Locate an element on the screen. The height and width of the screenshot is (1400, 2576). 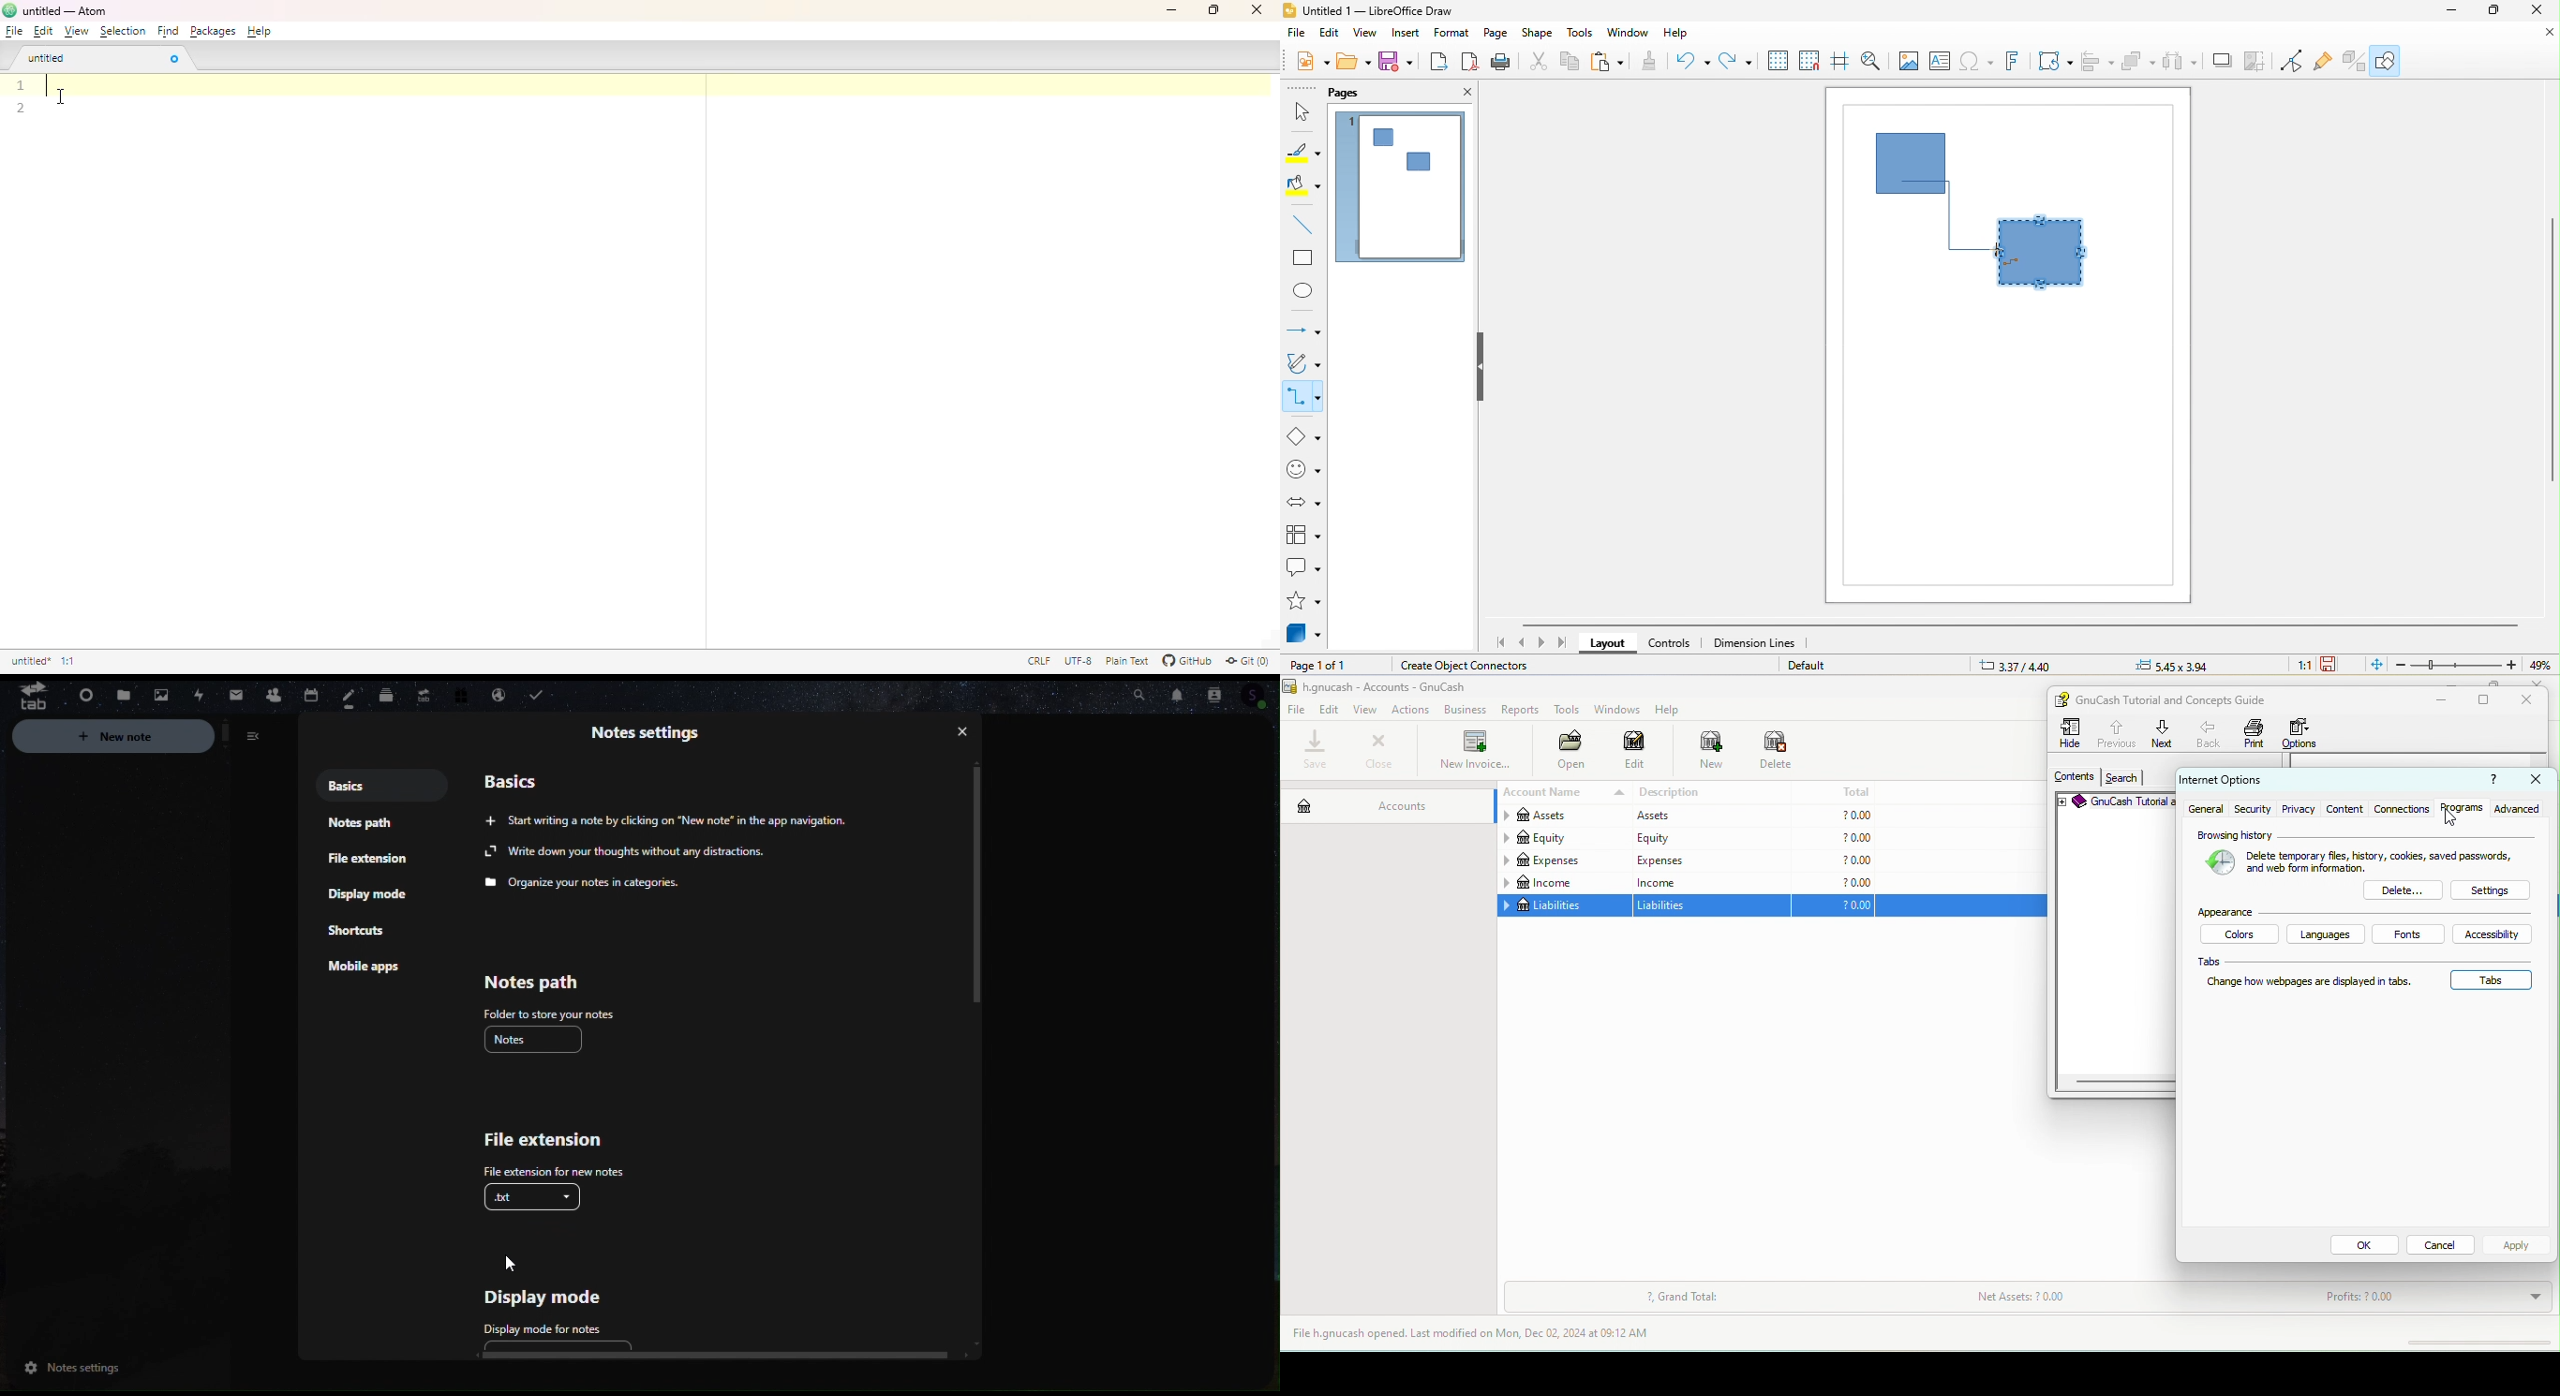
fill color is located at coordinates (1303, 186).